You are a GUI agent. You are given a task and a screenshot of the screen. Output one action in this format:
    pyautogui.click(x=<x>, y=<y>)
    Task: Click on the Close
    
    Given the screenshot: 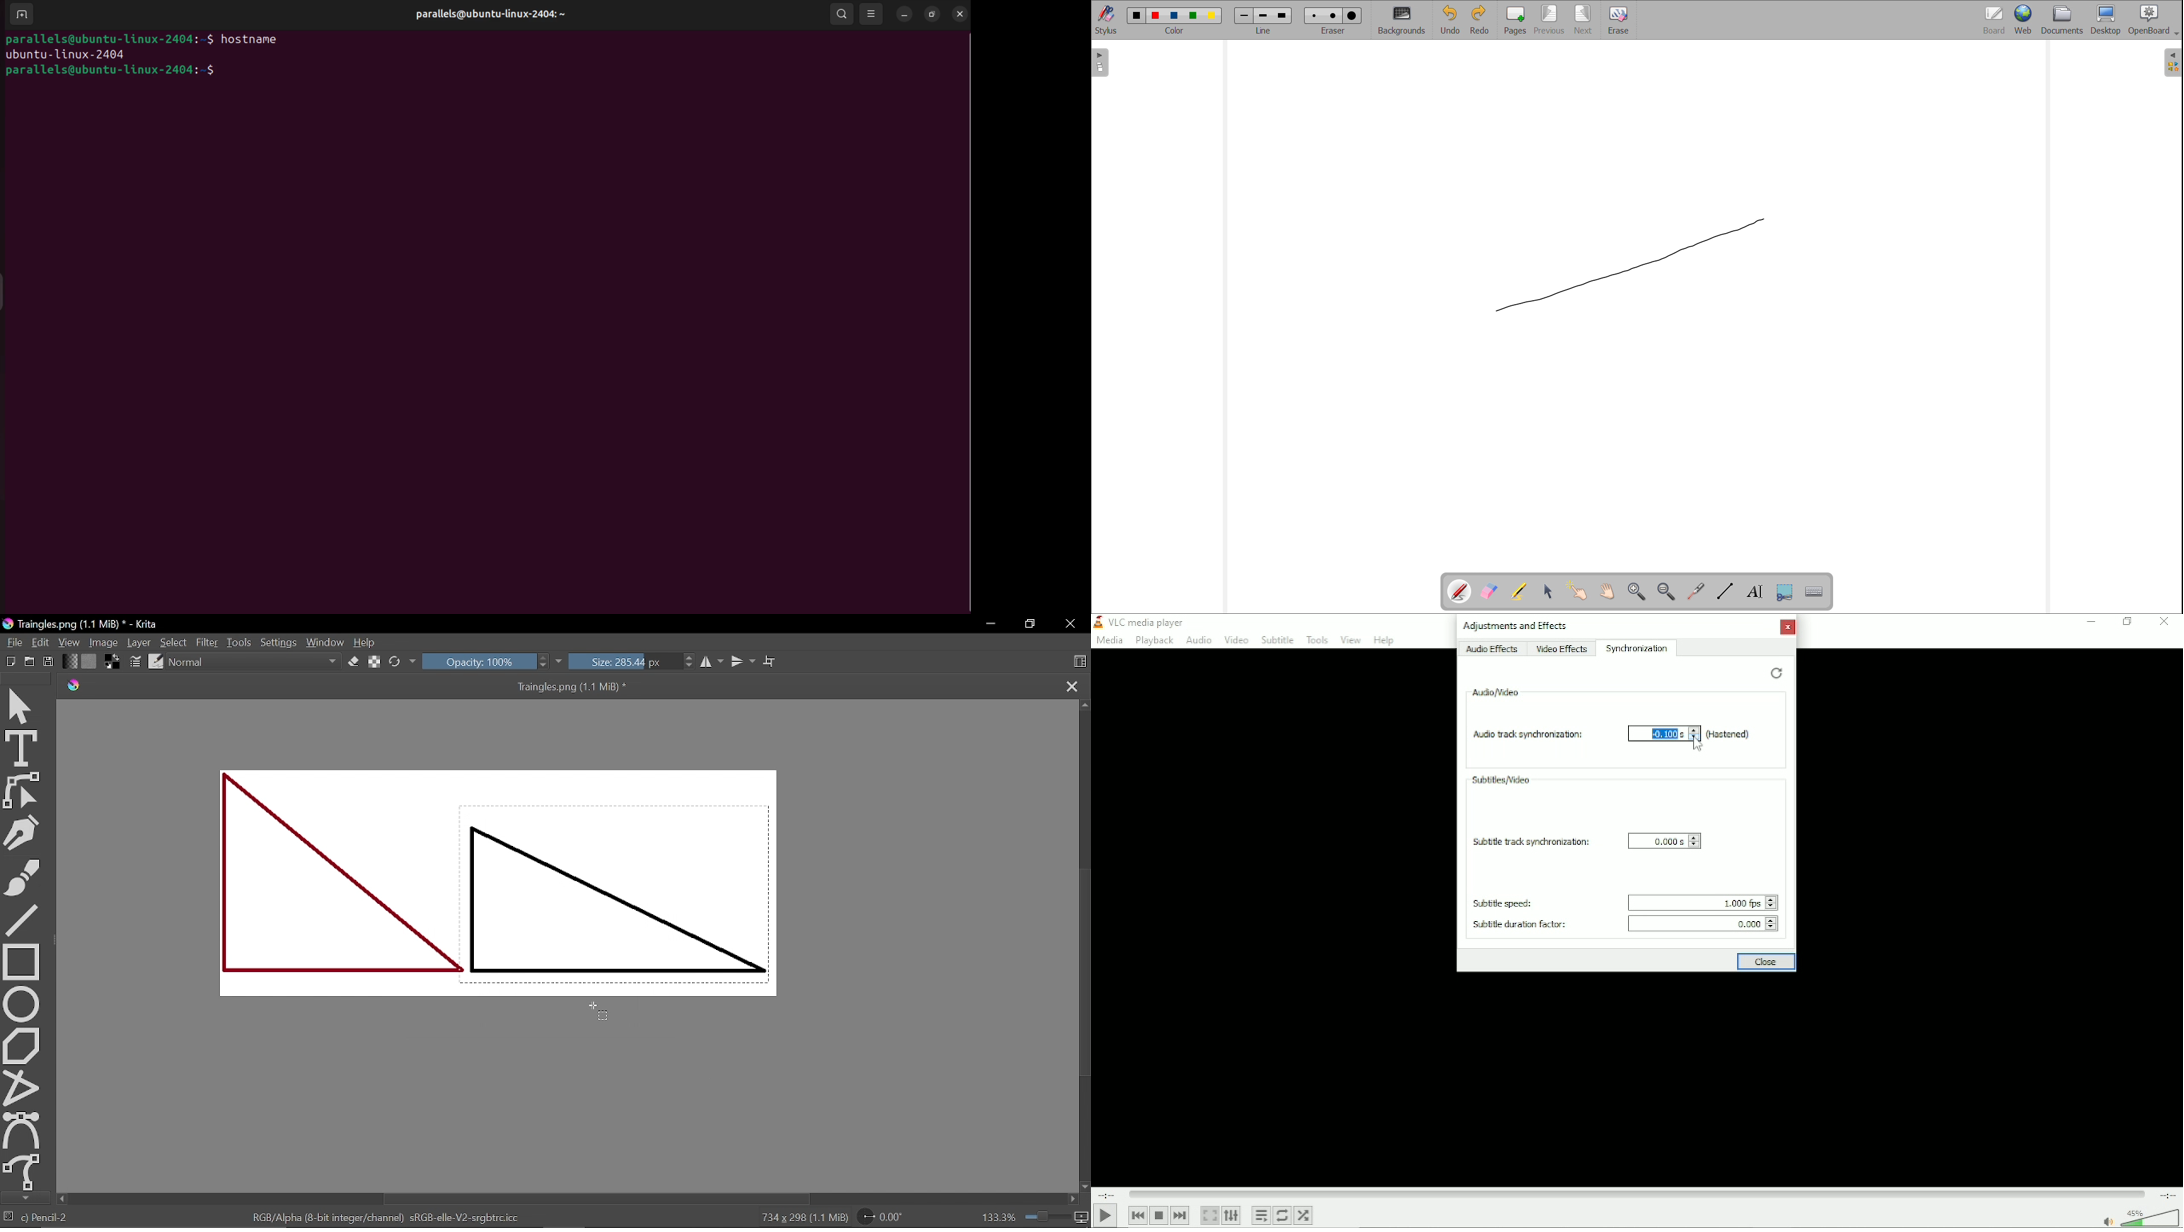 What is the action you would take?
    pyautogui.click(x=1765, y=962)
    